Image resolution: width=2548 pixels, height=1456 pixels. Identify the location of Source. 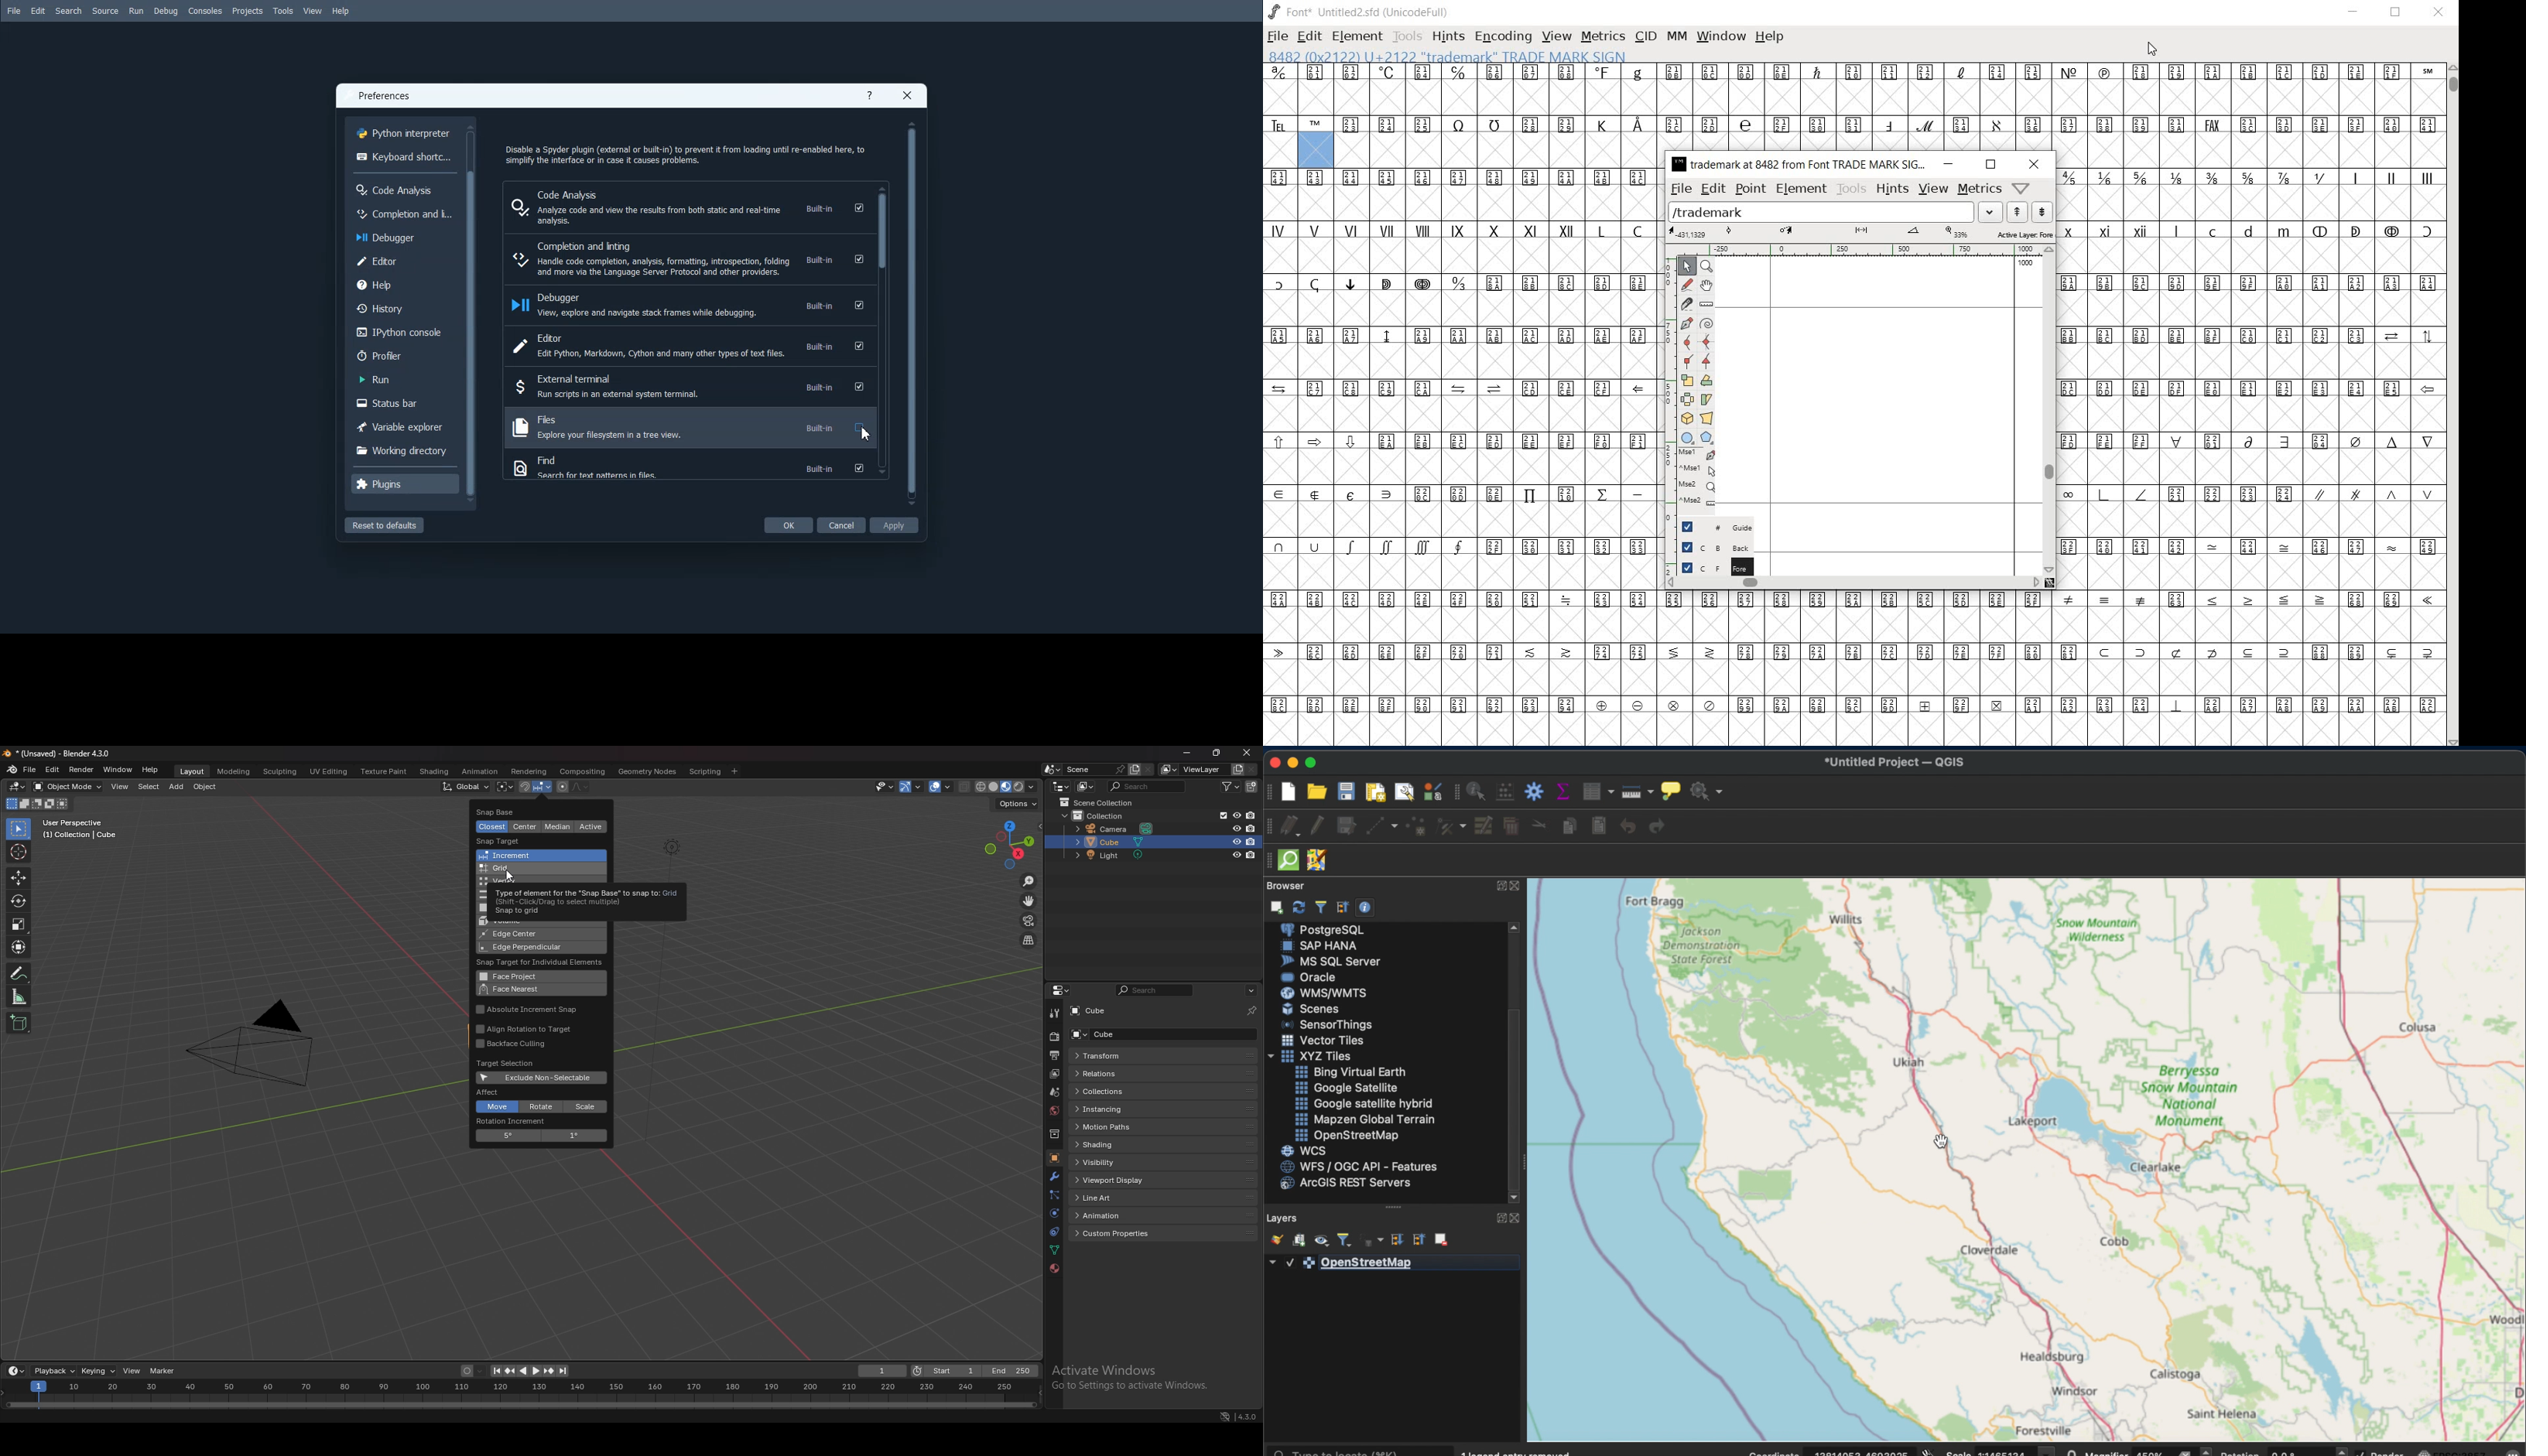
(105, 11).